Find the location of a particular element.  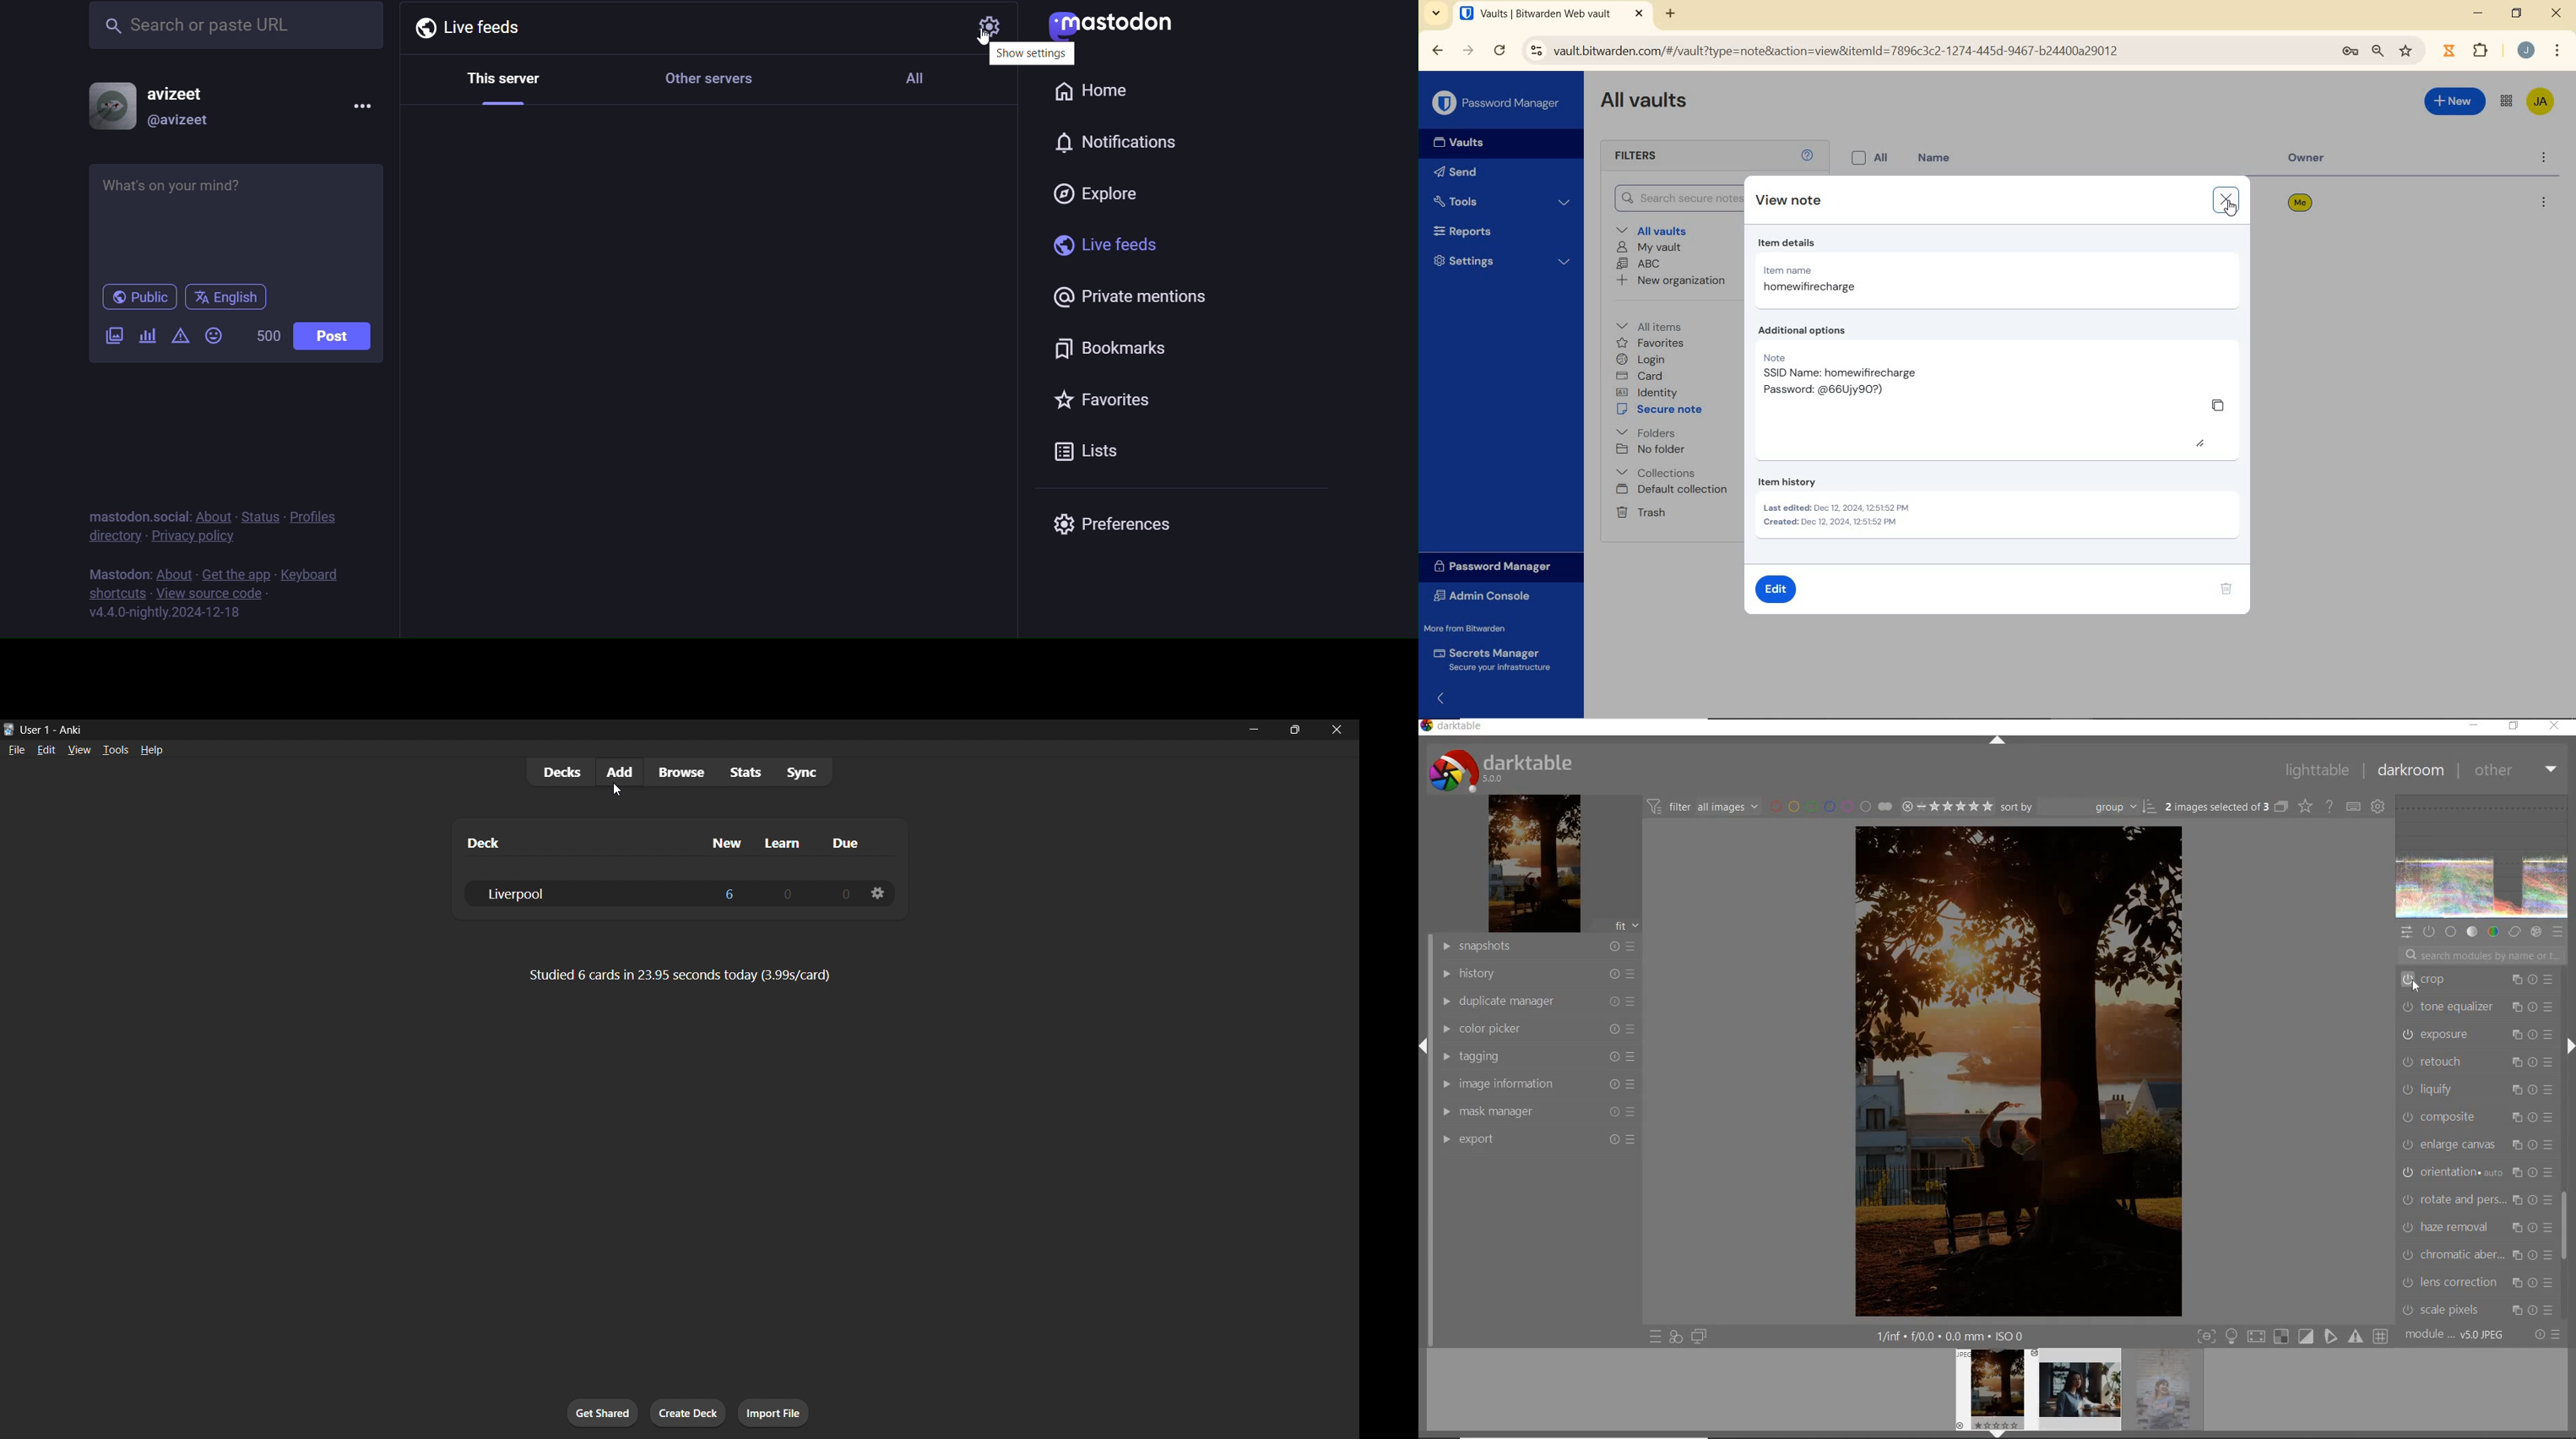

My Vault is located at coordinates (1649, 248).